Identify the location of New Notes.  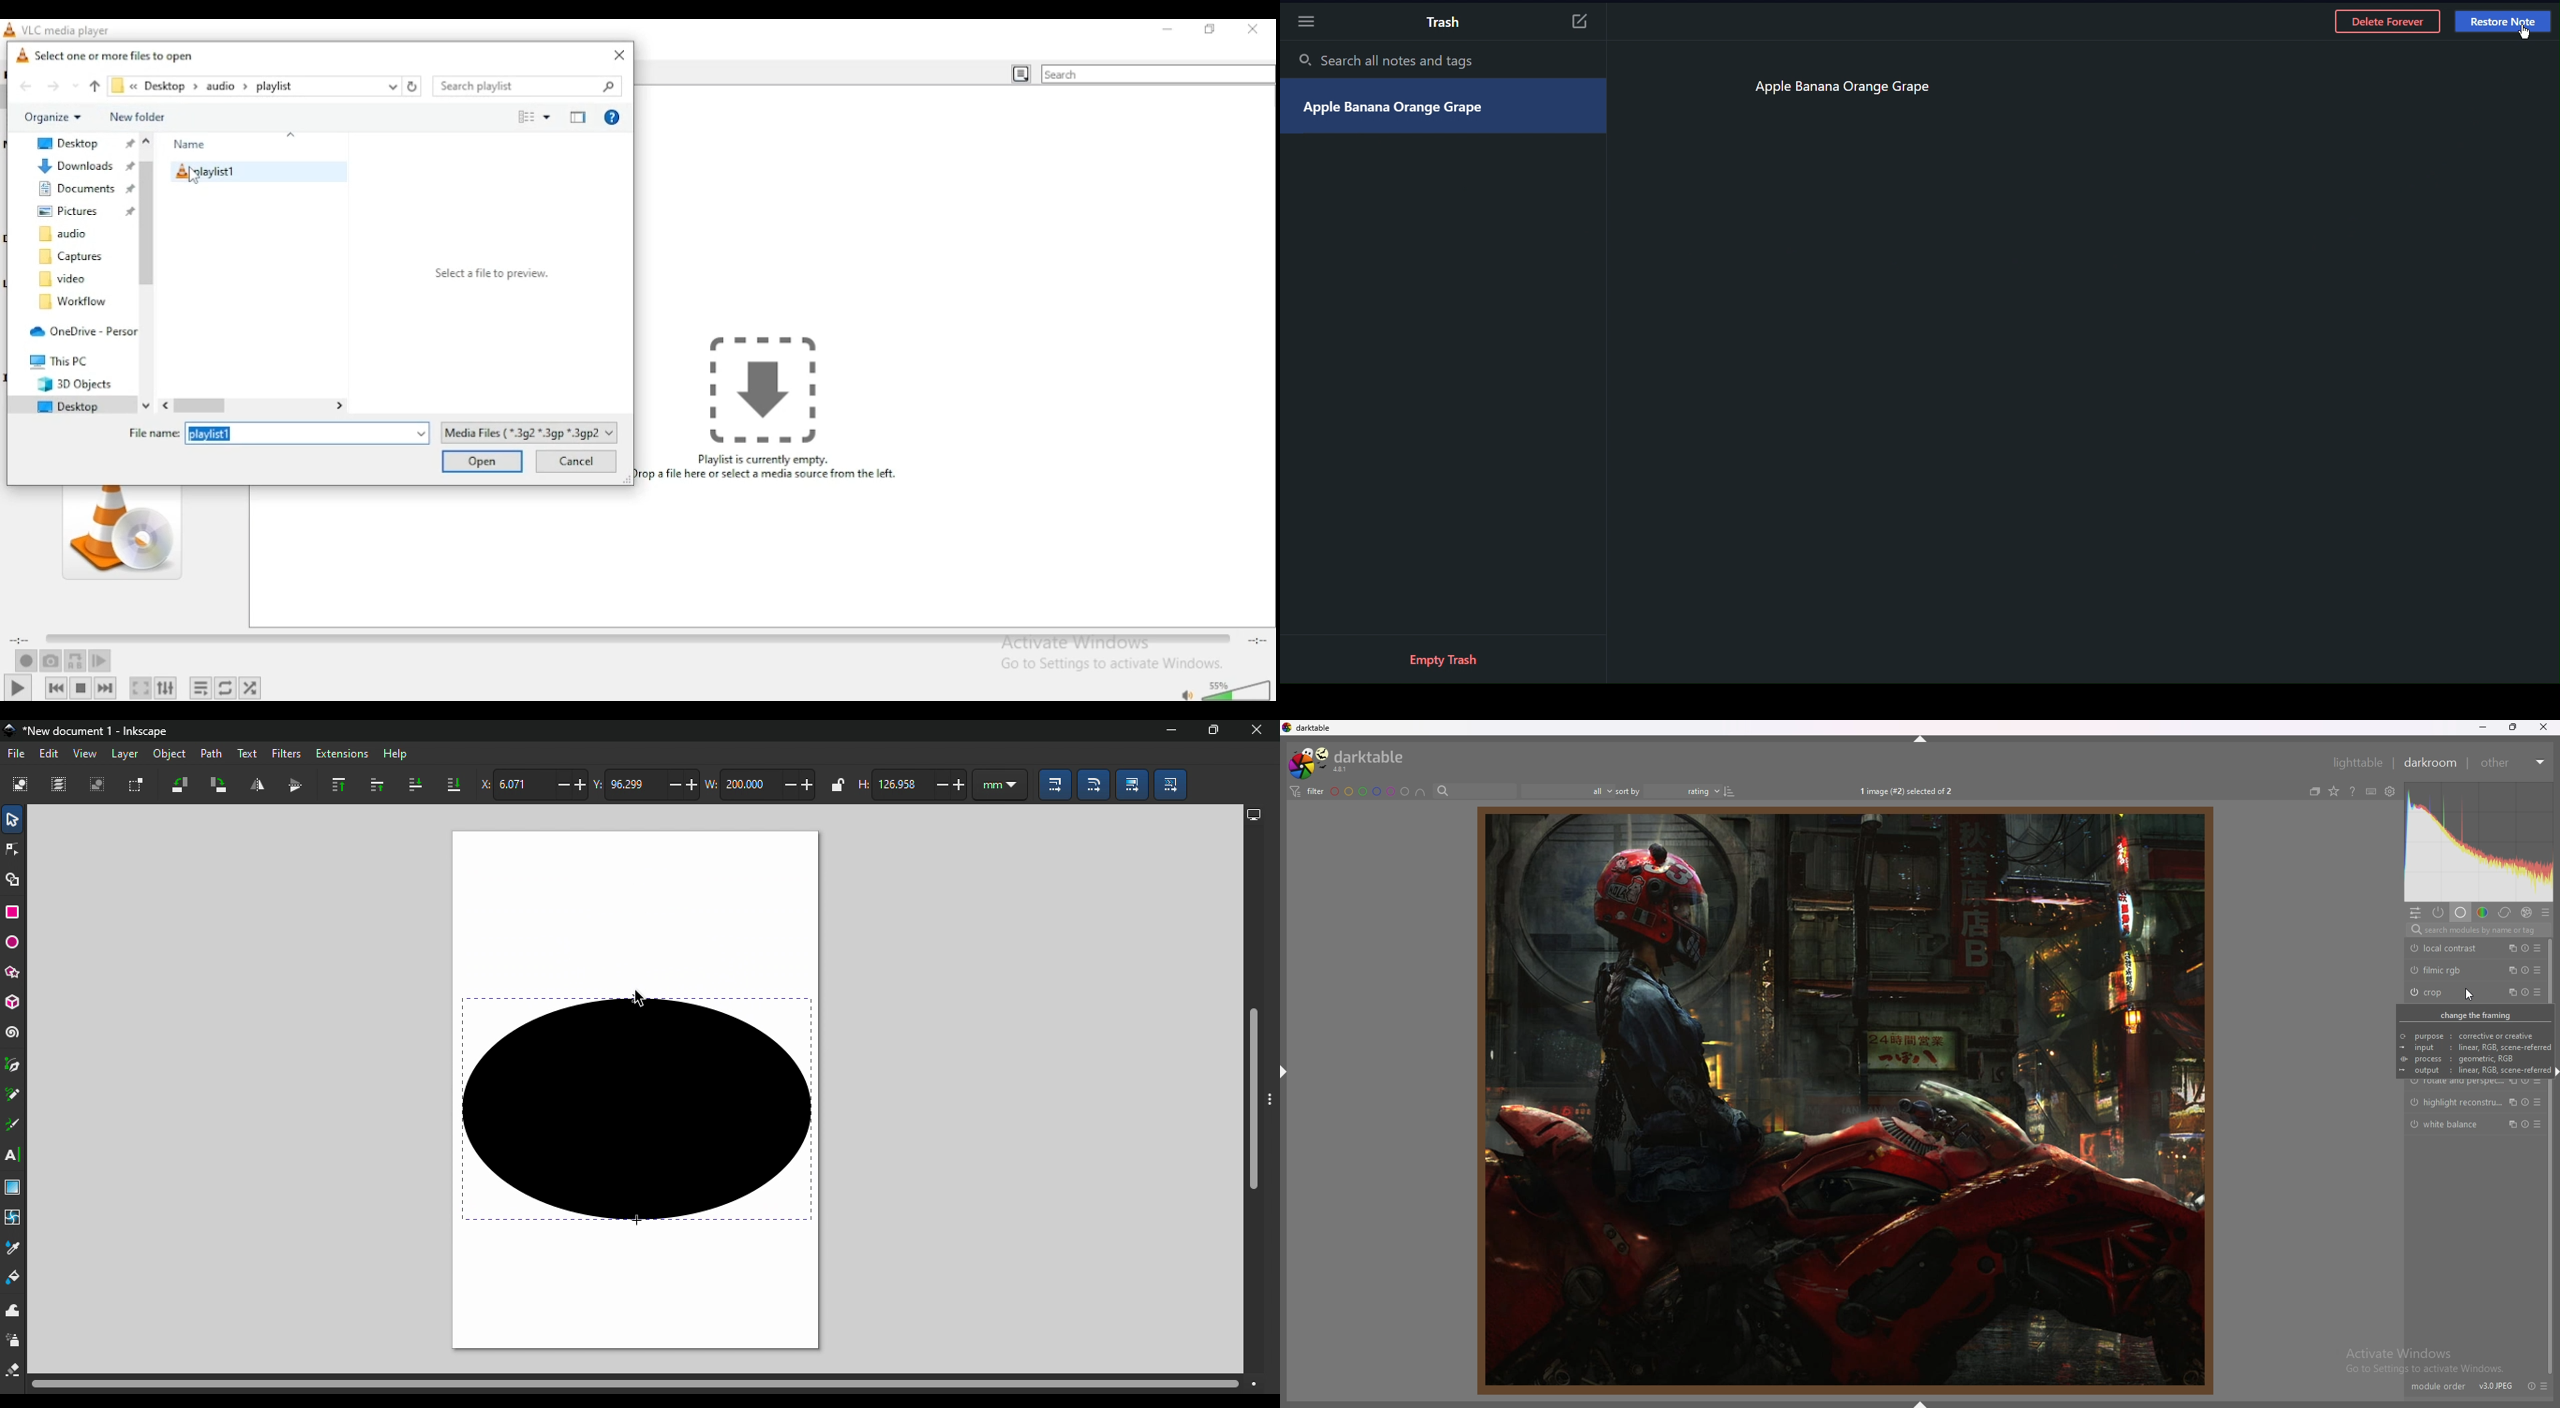
(1578, 19).